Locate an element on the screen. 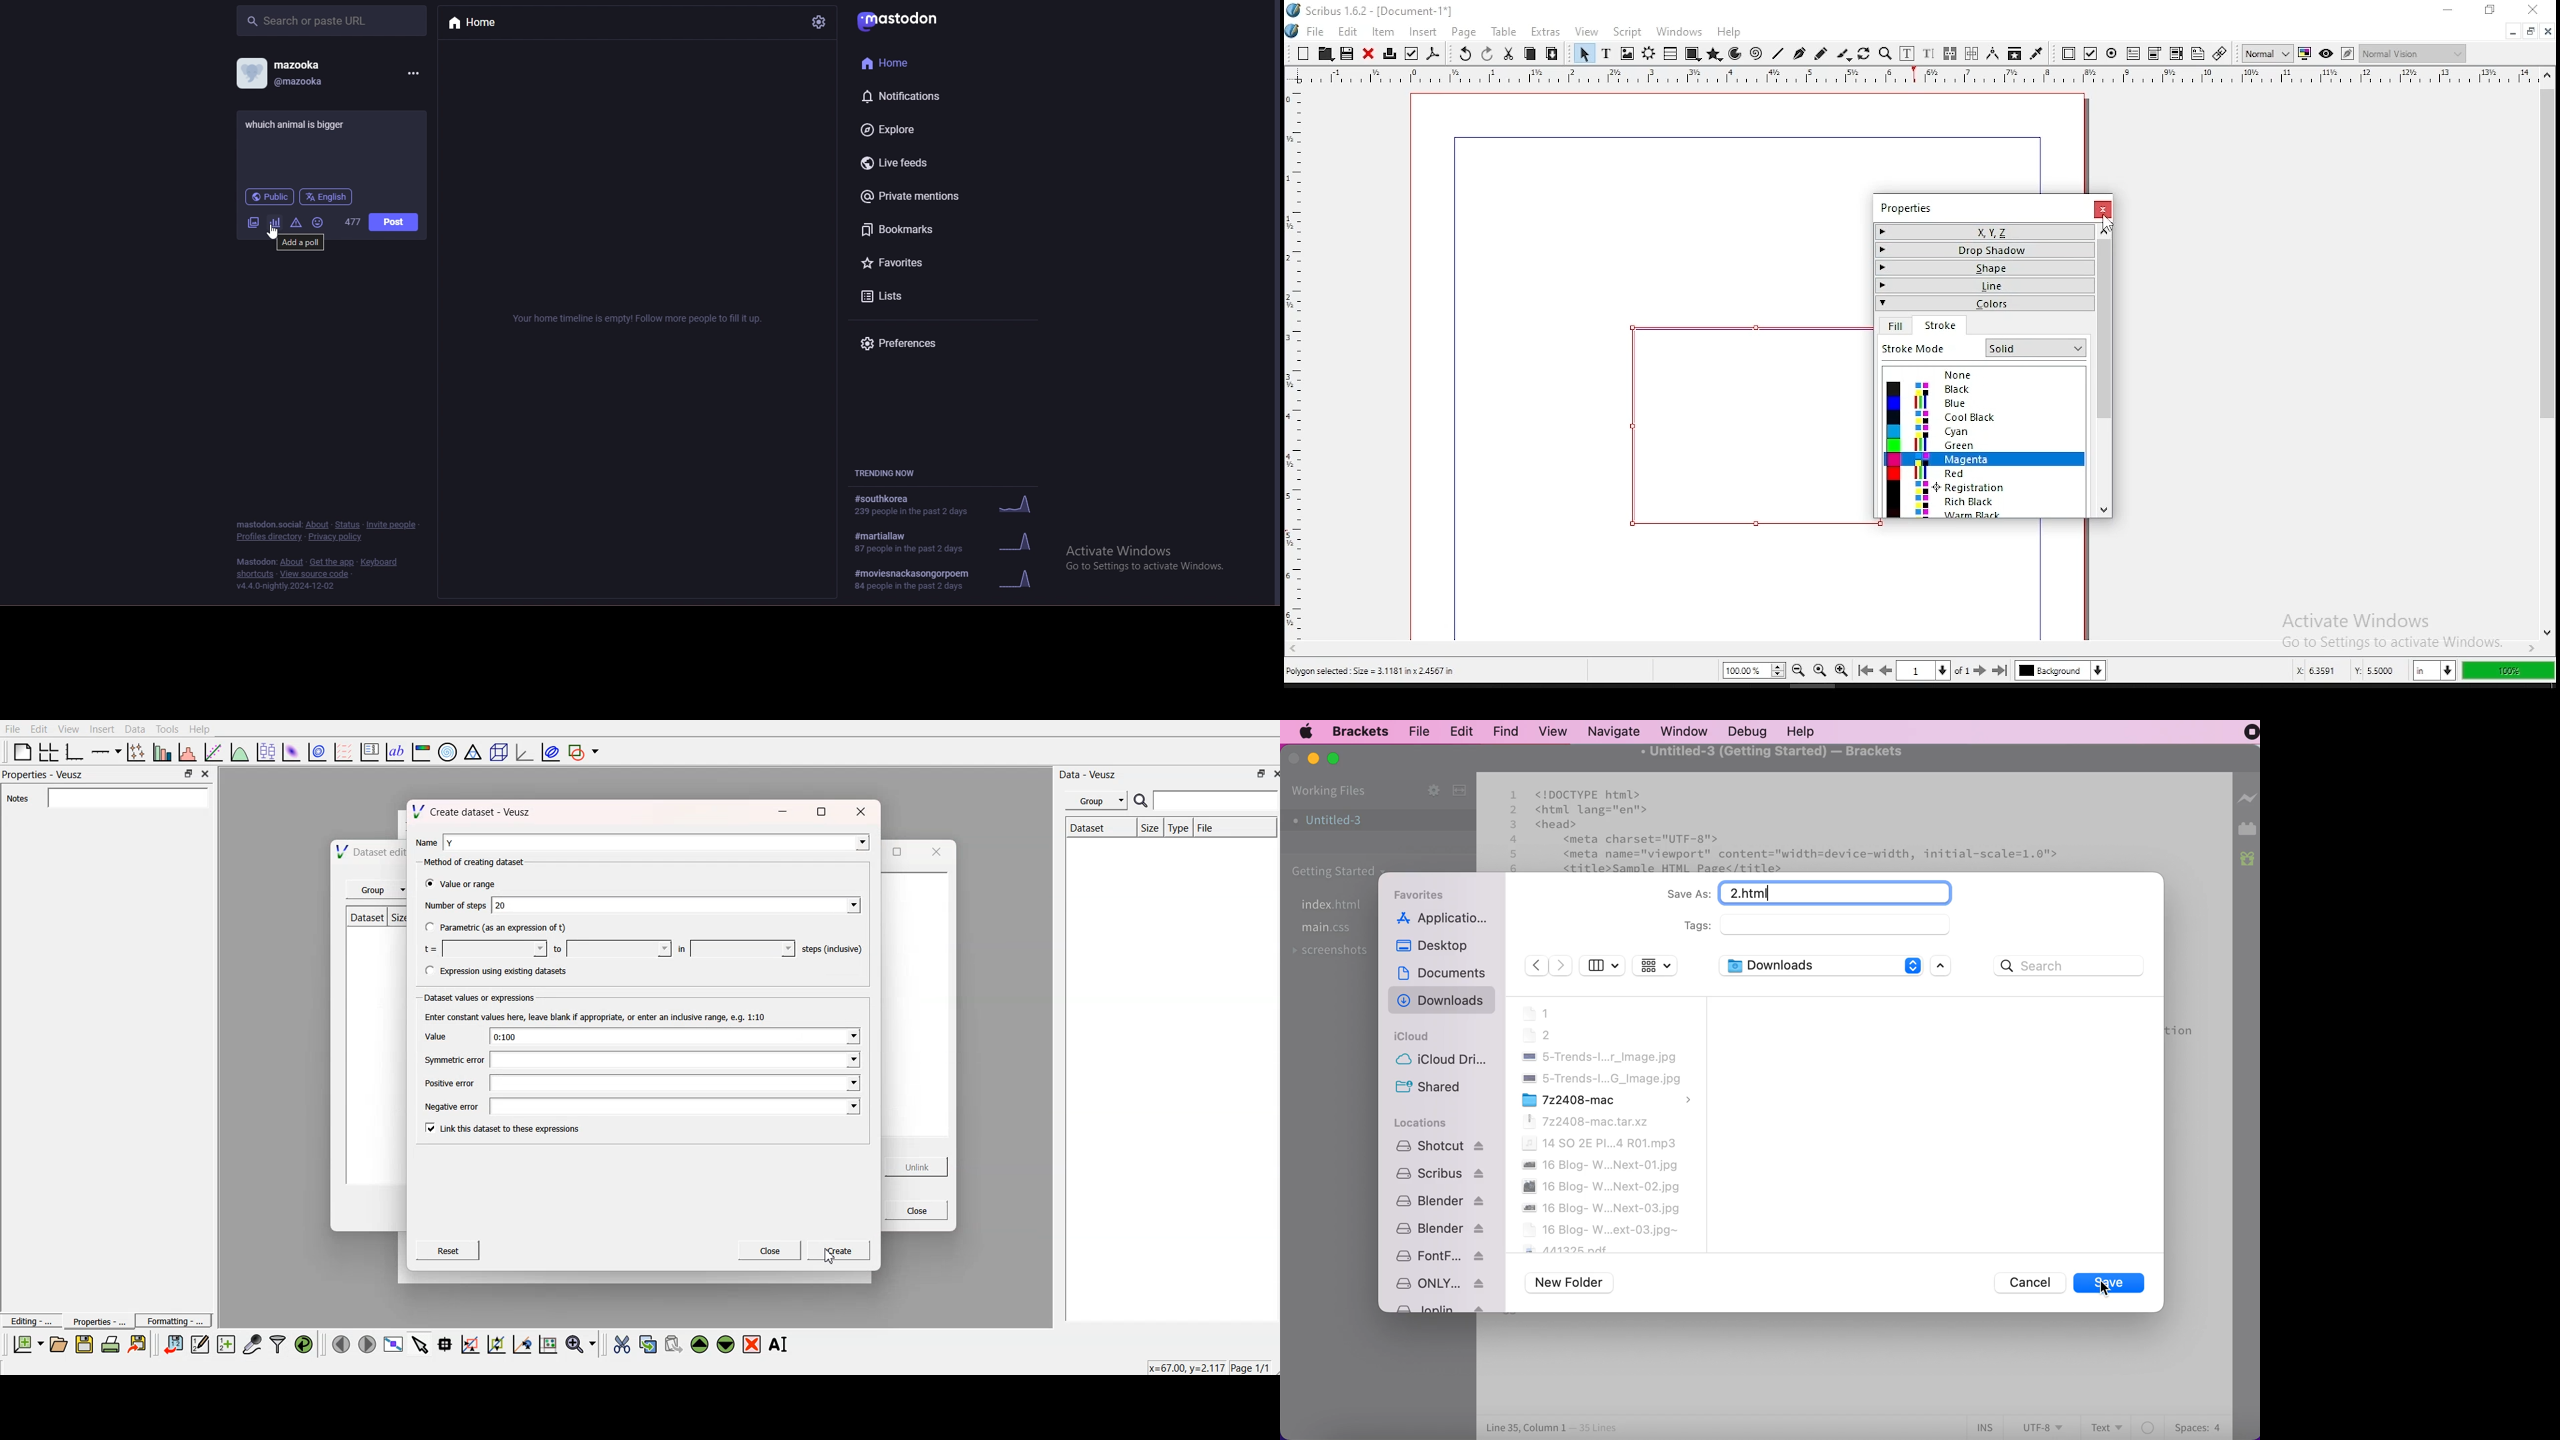 Image resolution: width=2576 pixels, height=1456 pixels. ~~ Group is located at coordinates (377, 891).